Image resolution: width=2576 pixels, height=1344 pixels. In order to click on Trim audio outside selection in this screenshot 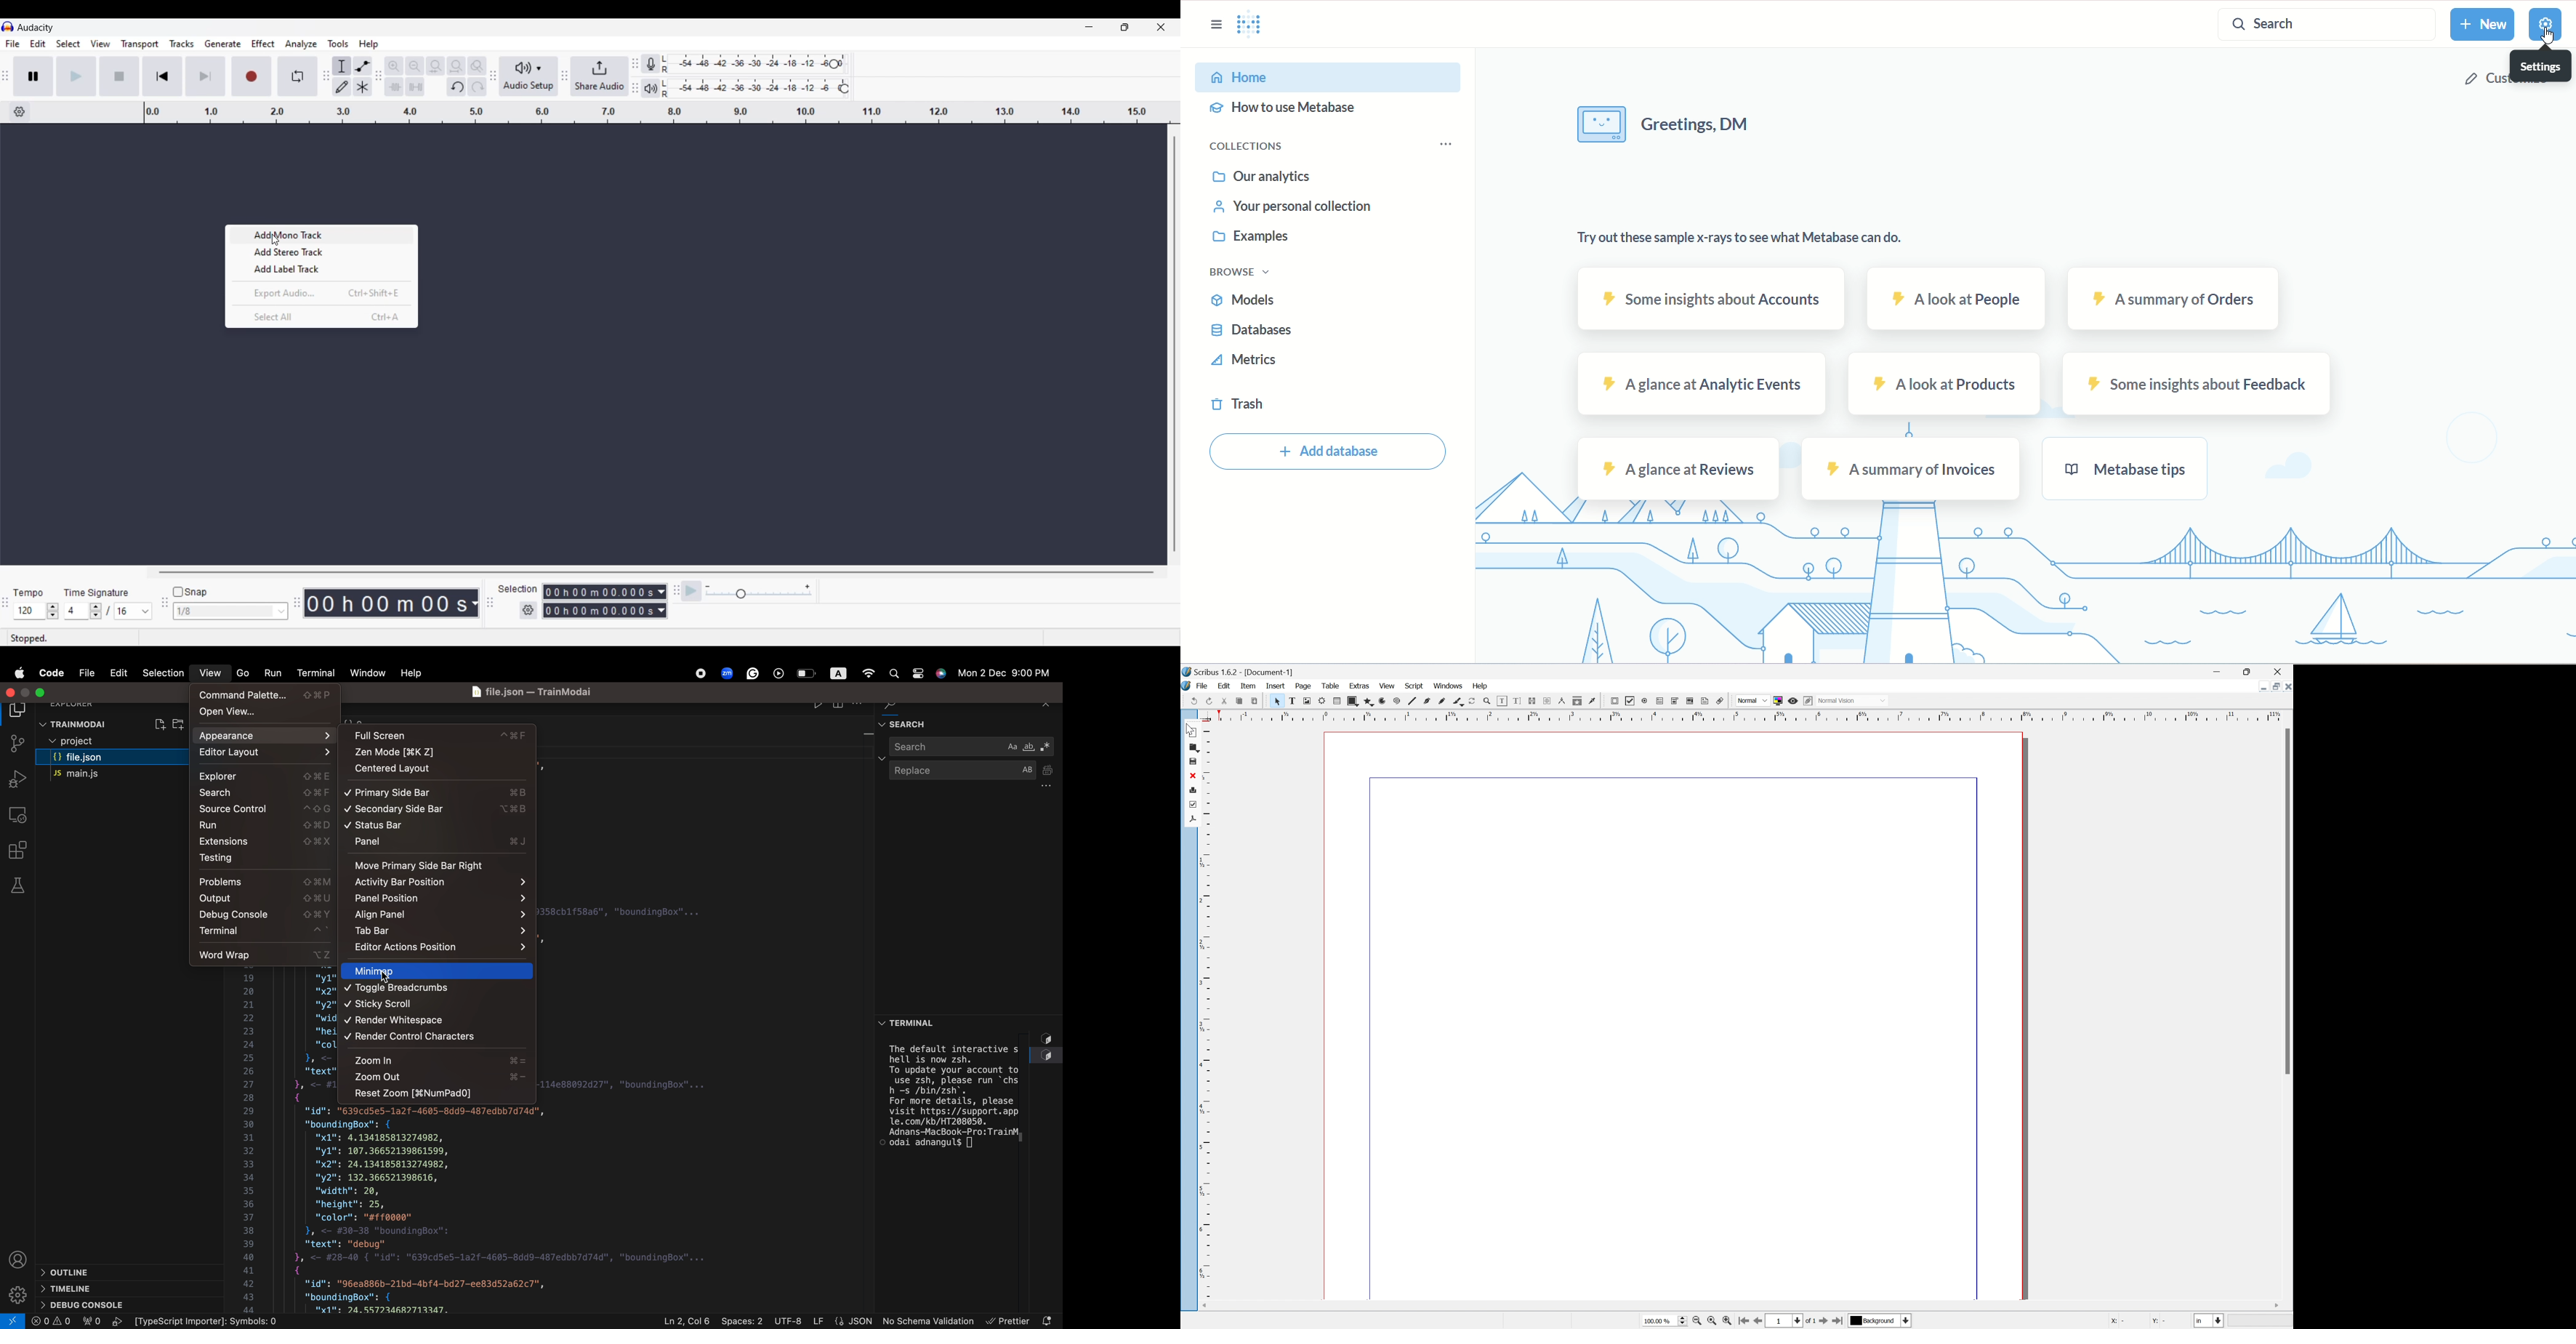, I will do `click(394, 86)`.